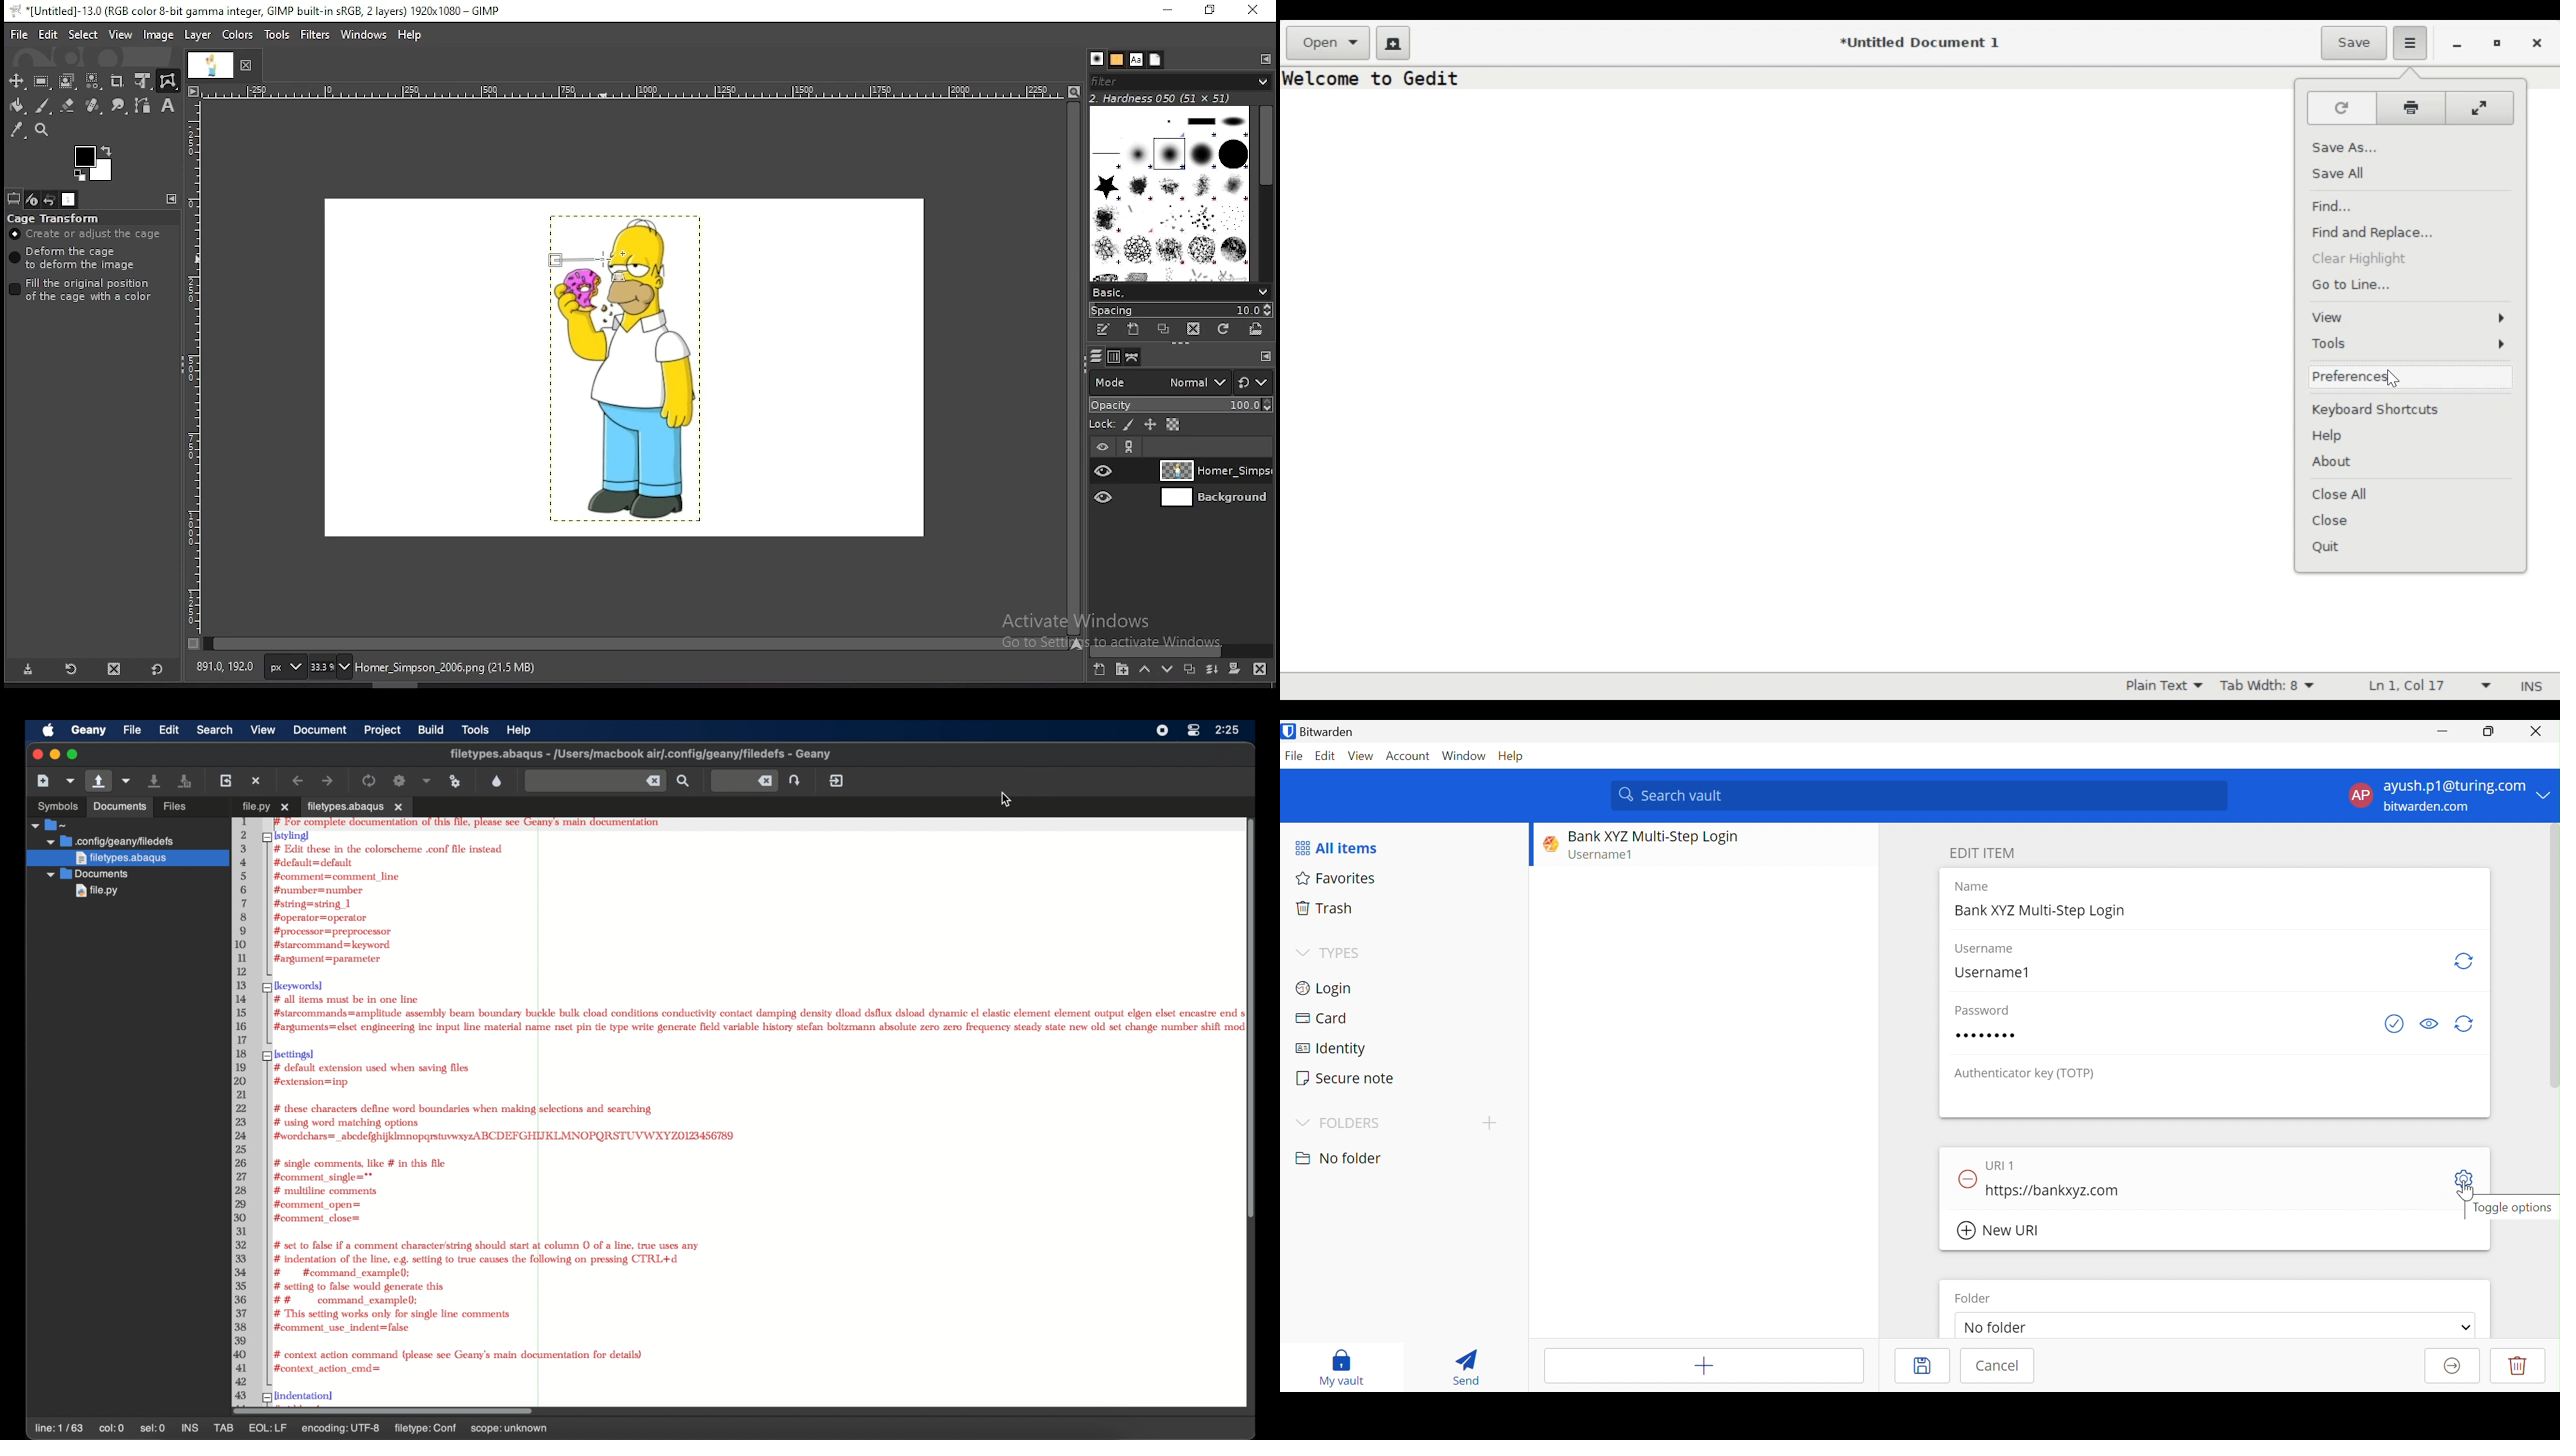 The image size is (2576, 1456). Describe the element at coordinates (93, 105) in the screenshot. I see `healing tool` at that location.